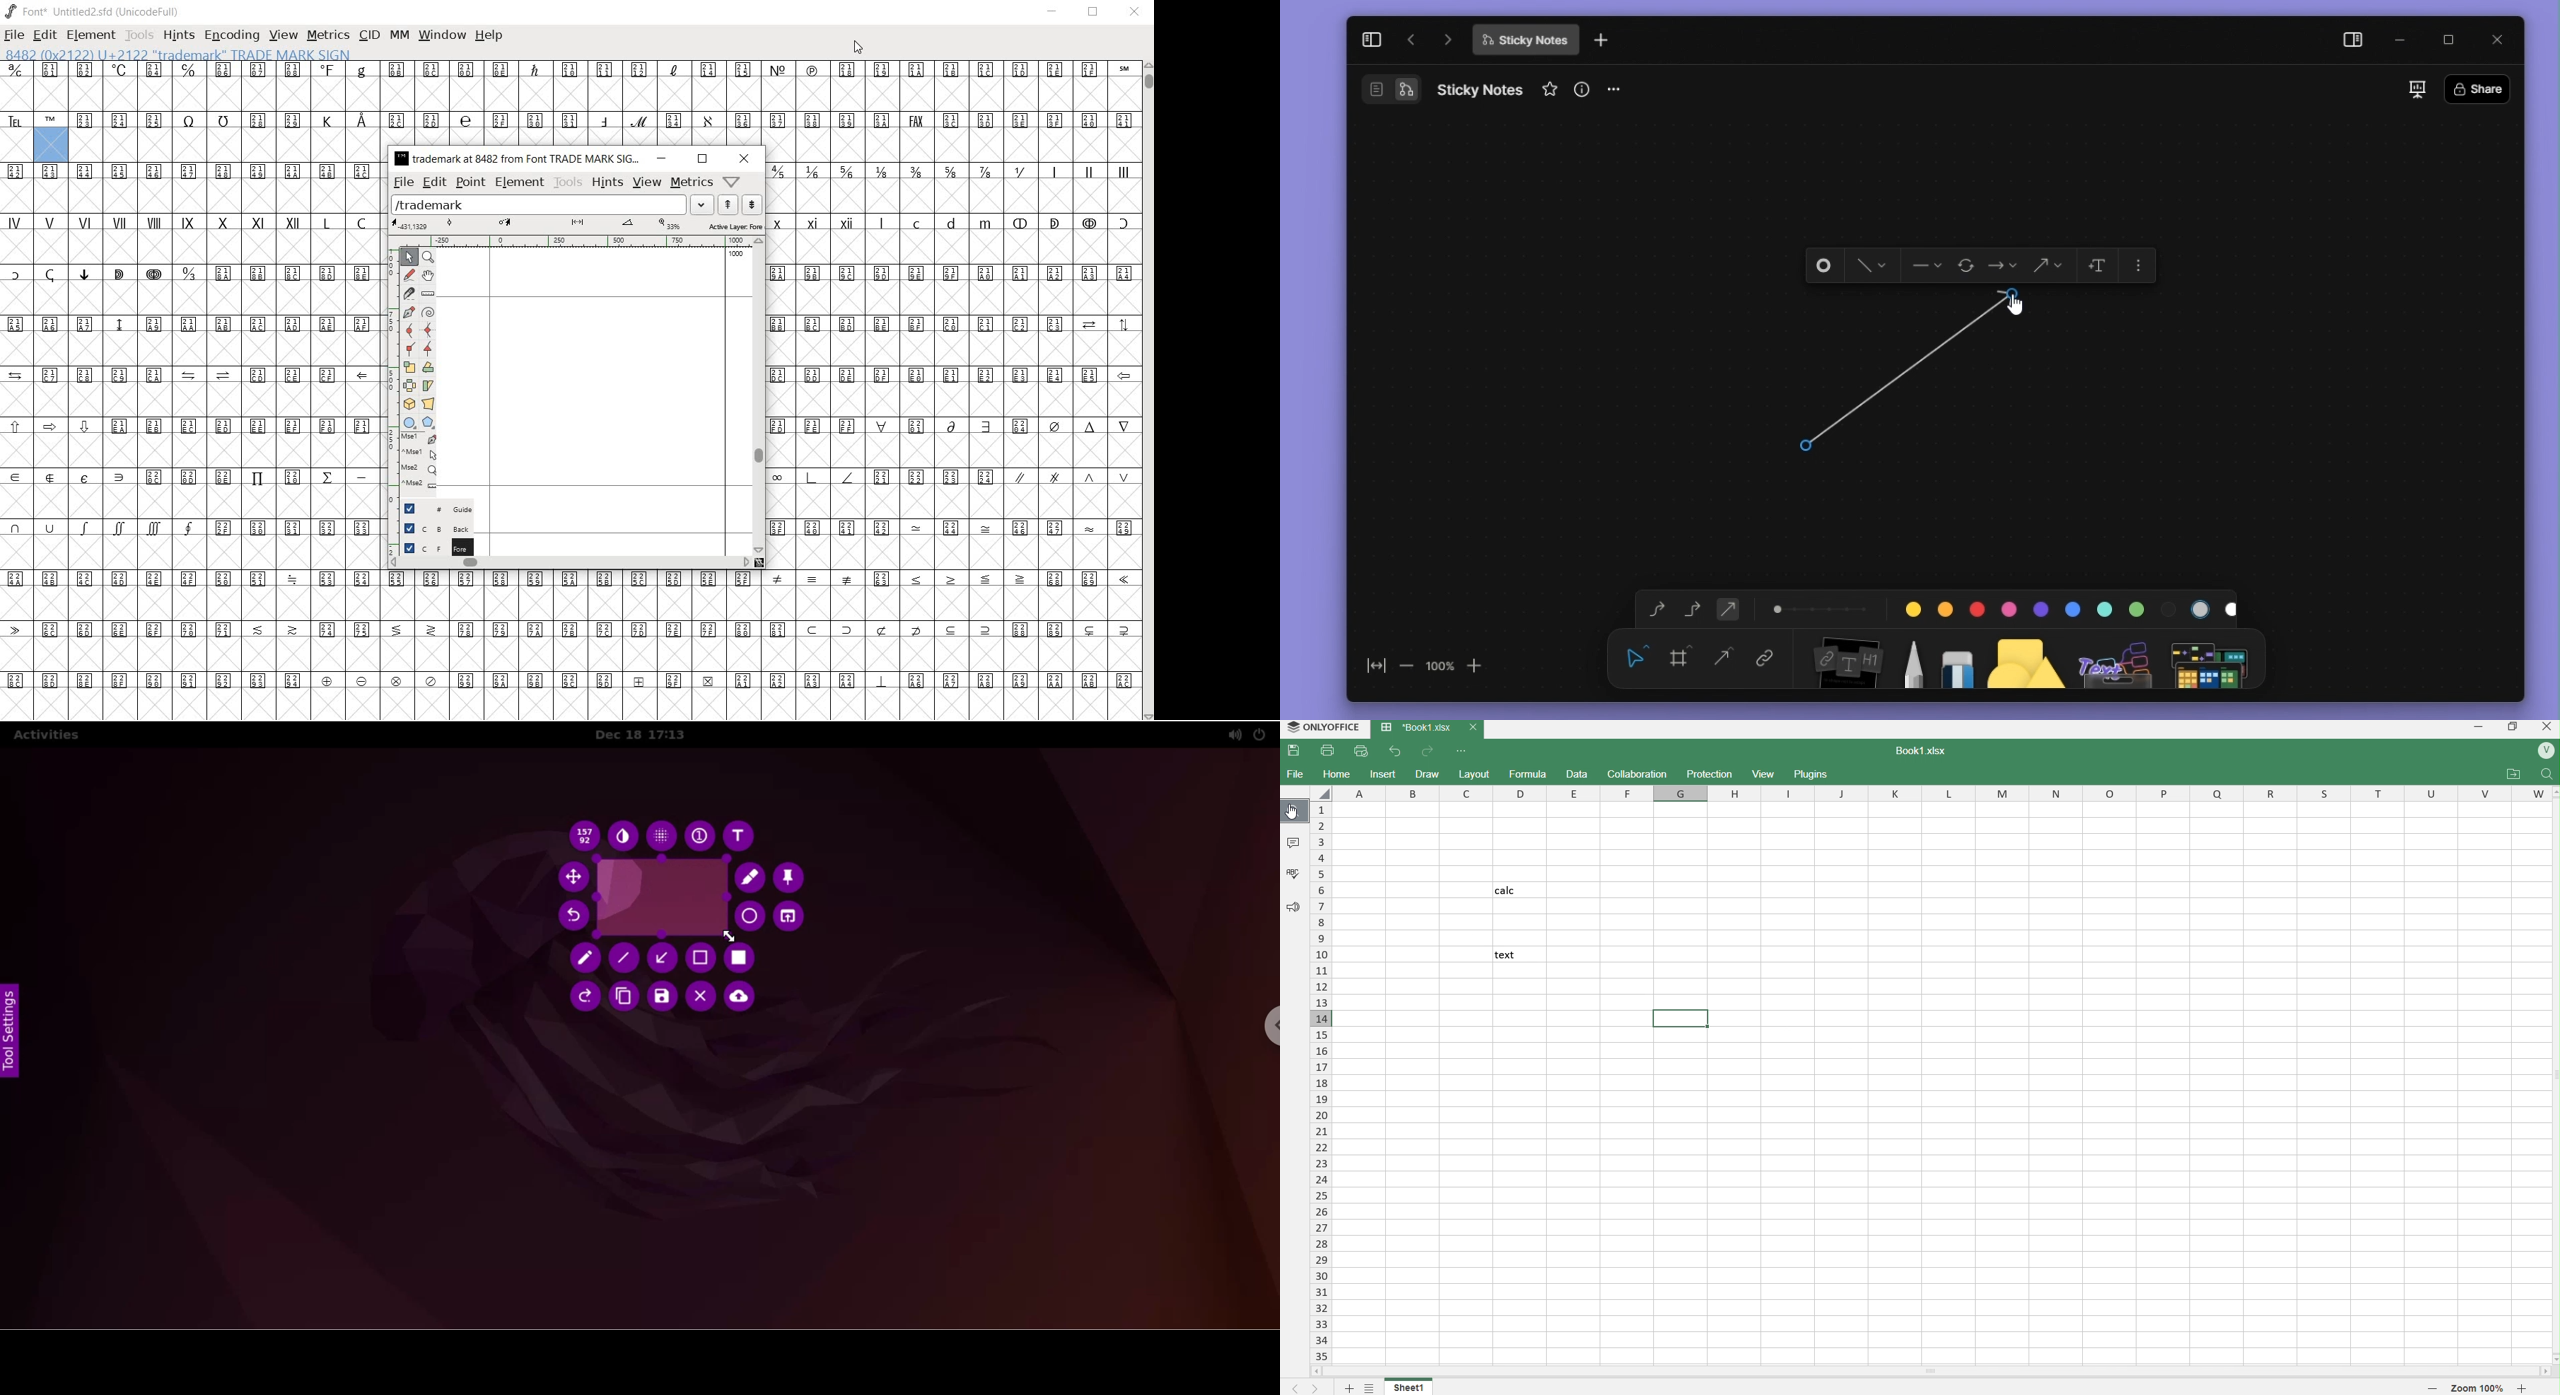  Describe the element at coordinates (407, 422) in the screenshot. I see `rectangle or ellipse` at that location.